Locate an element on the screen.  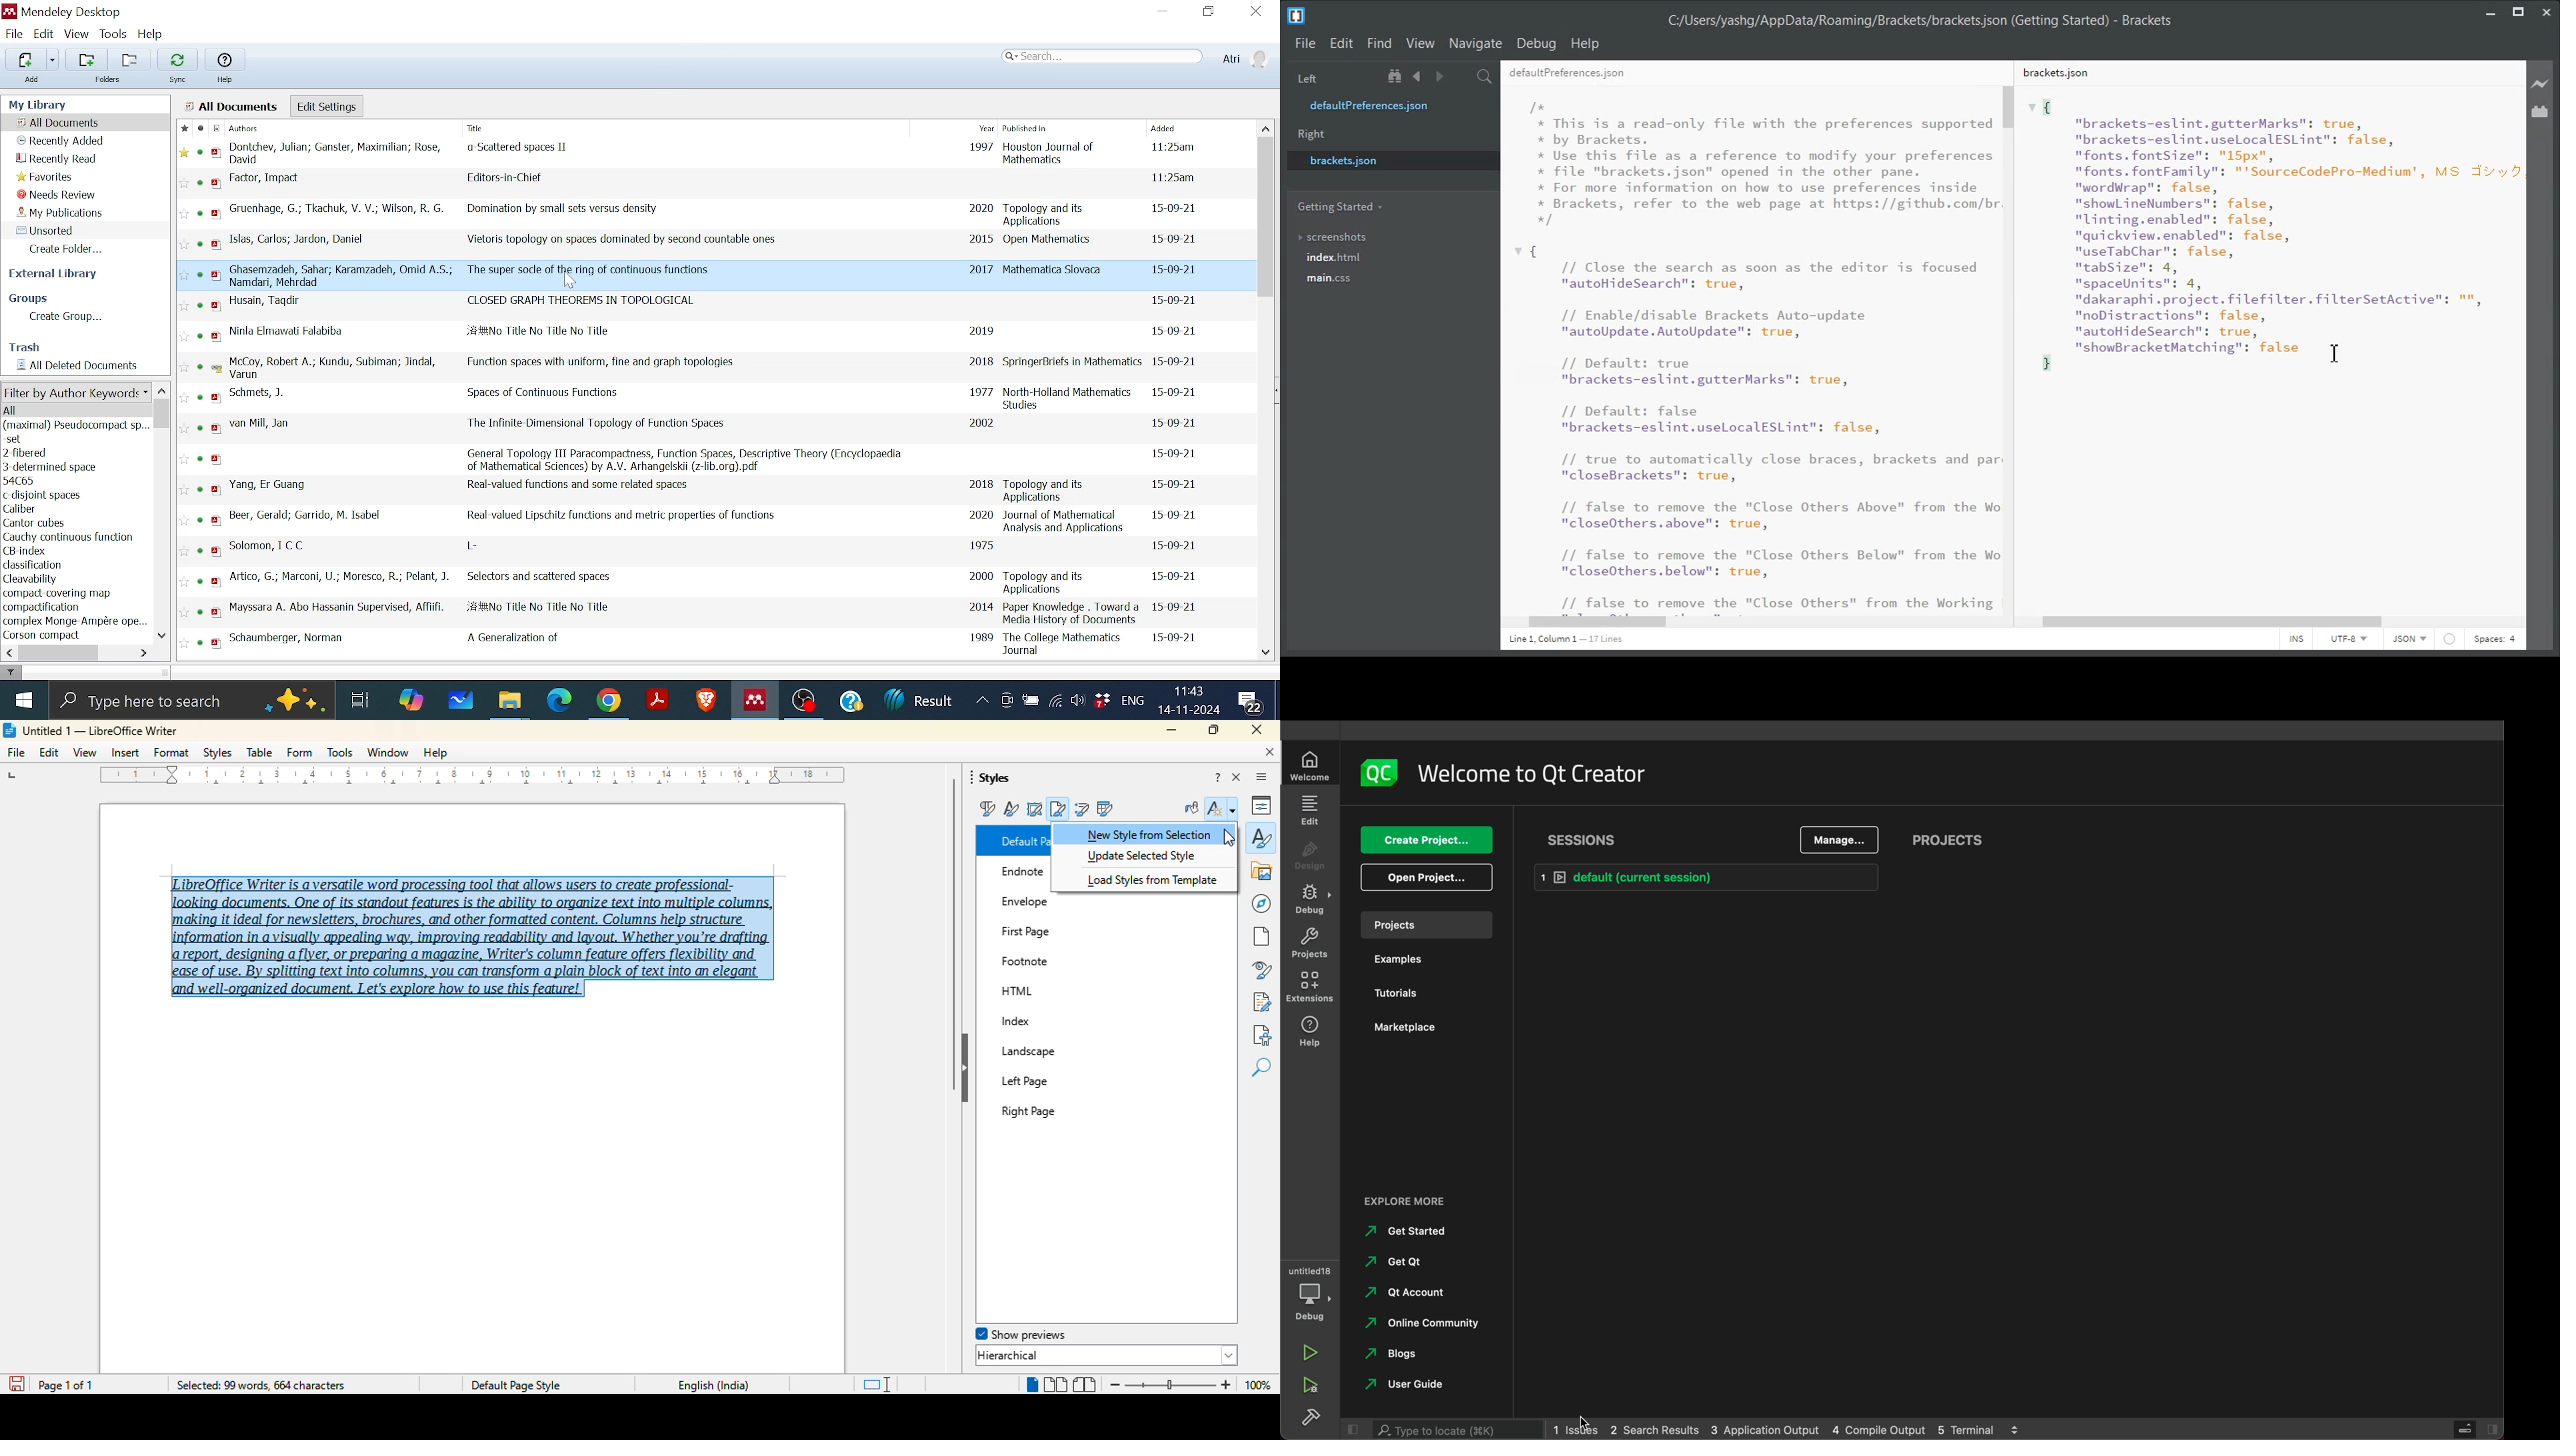
sidebar settings is located at coordinates (1261, 777).